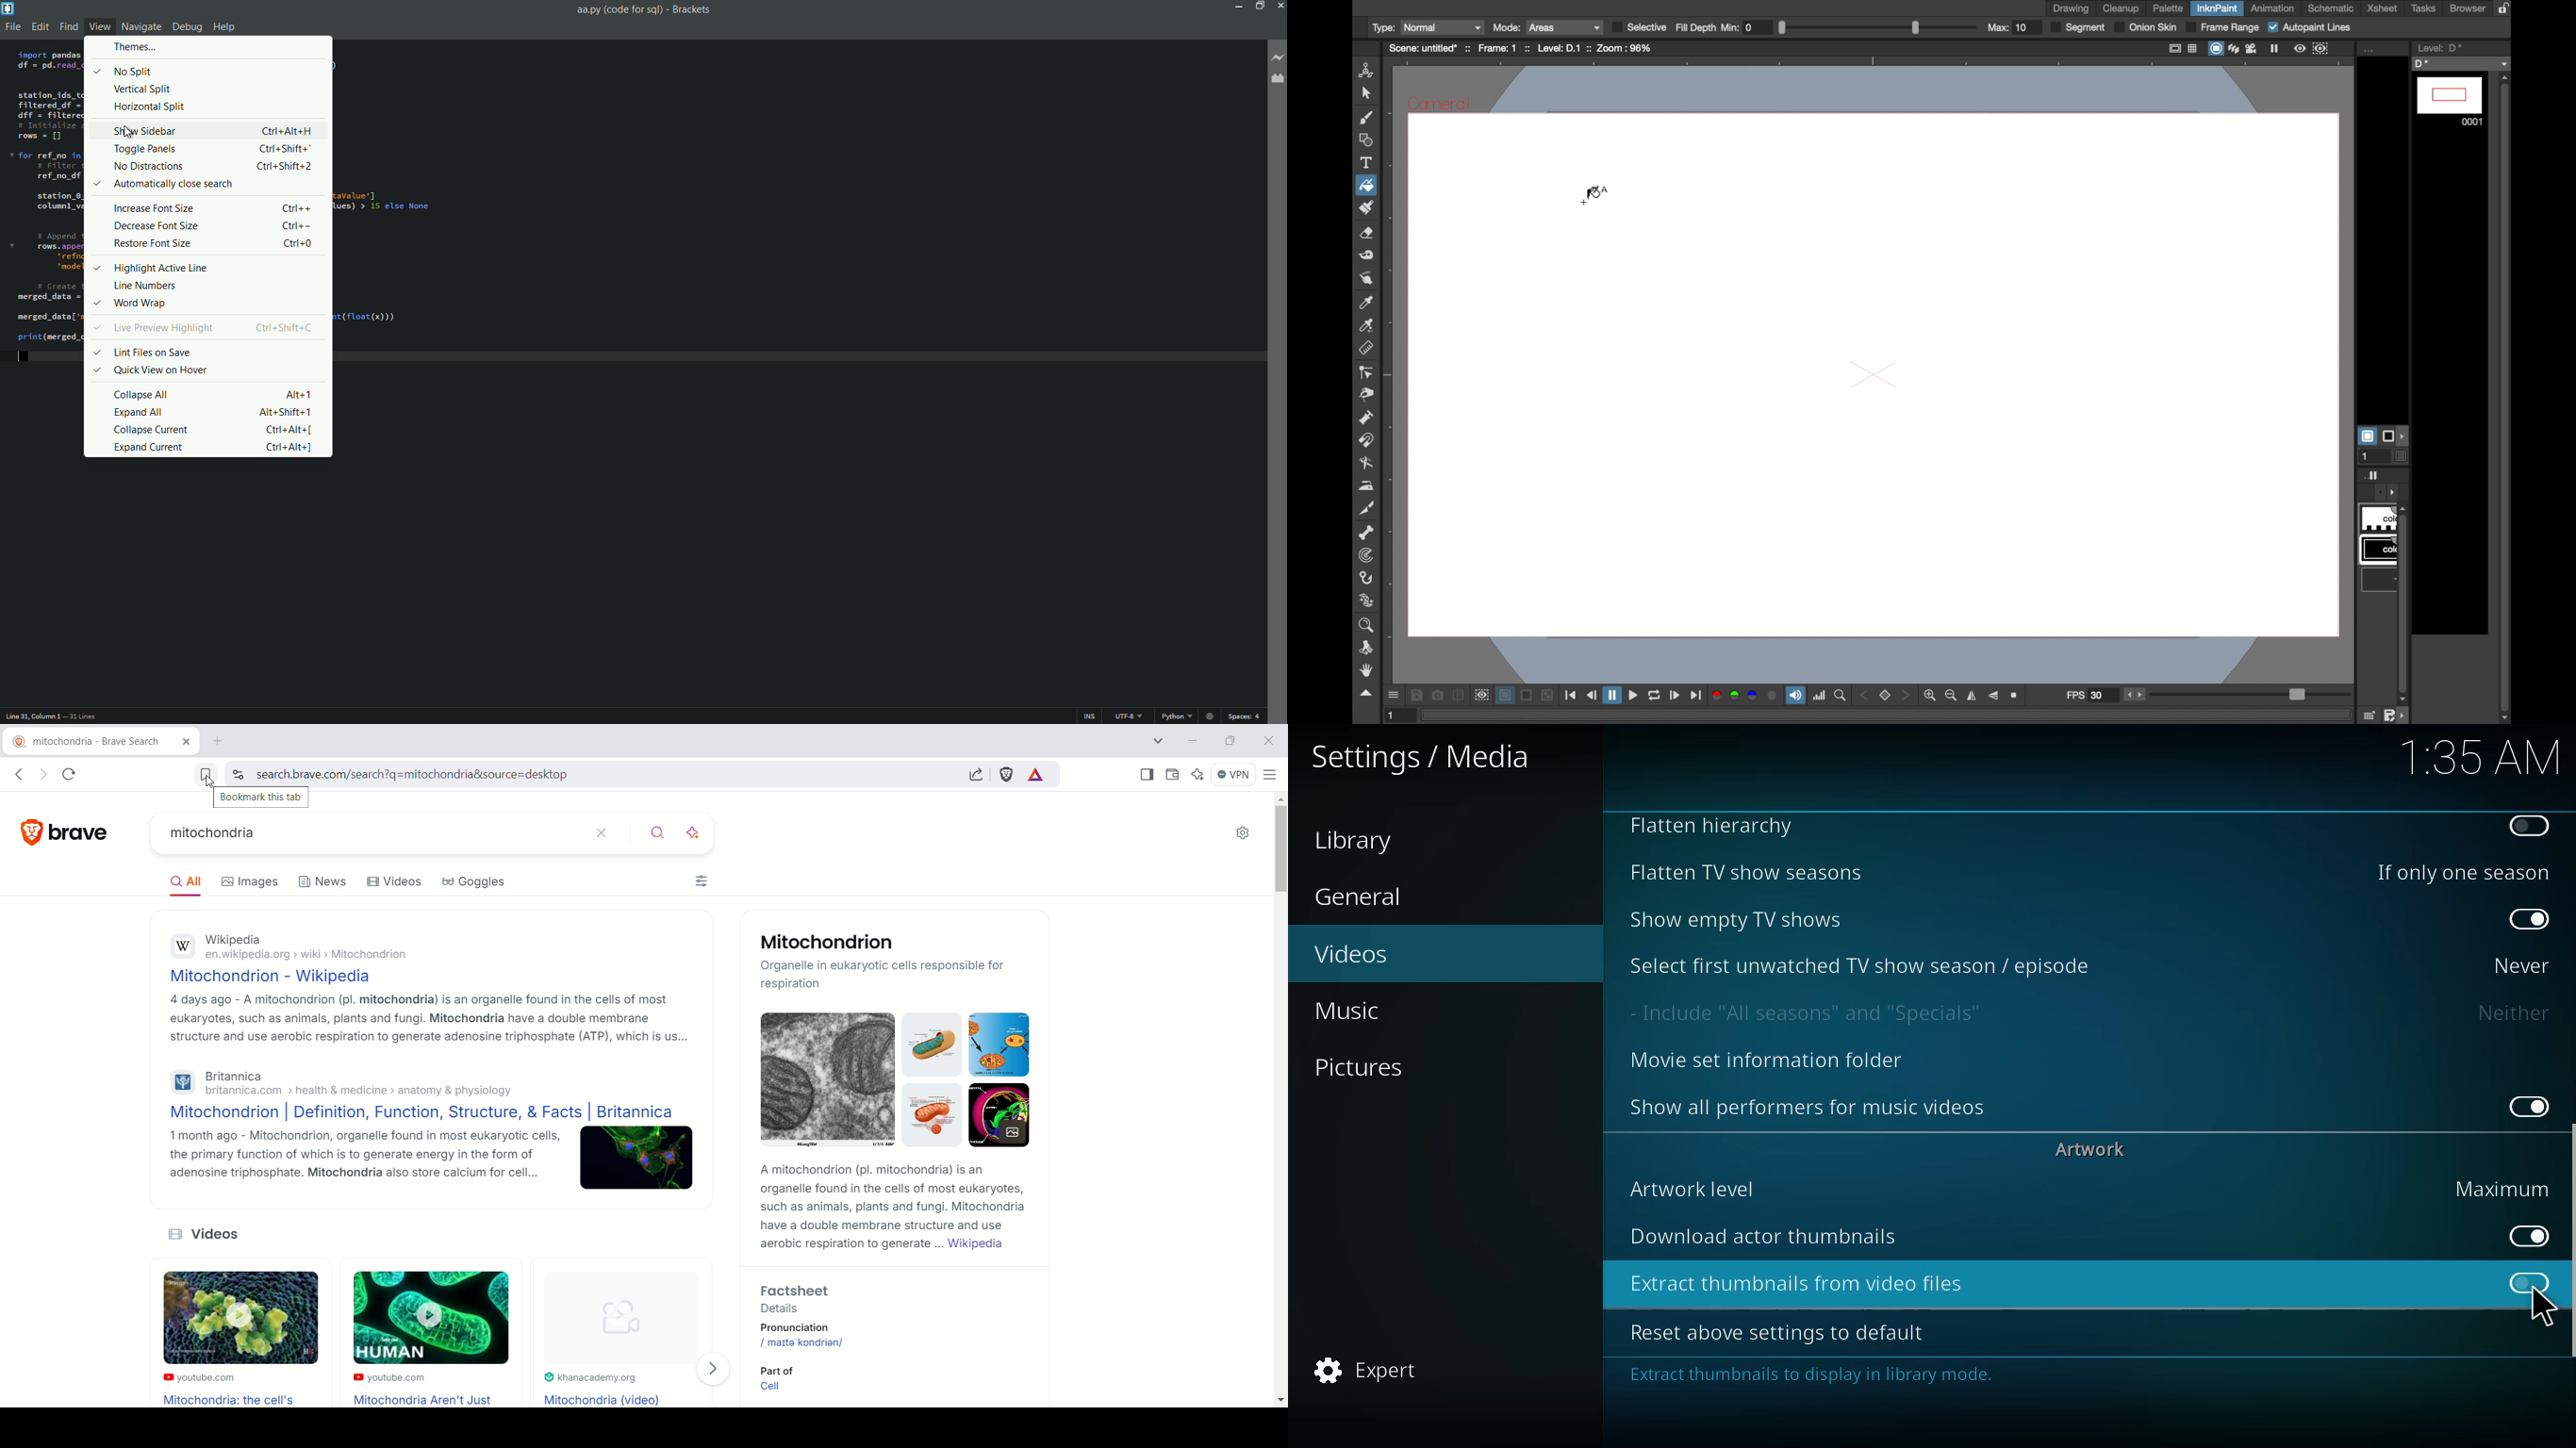  Describe the element at coordinates (1423, 759) in the screenshot. I see `media` at that location.